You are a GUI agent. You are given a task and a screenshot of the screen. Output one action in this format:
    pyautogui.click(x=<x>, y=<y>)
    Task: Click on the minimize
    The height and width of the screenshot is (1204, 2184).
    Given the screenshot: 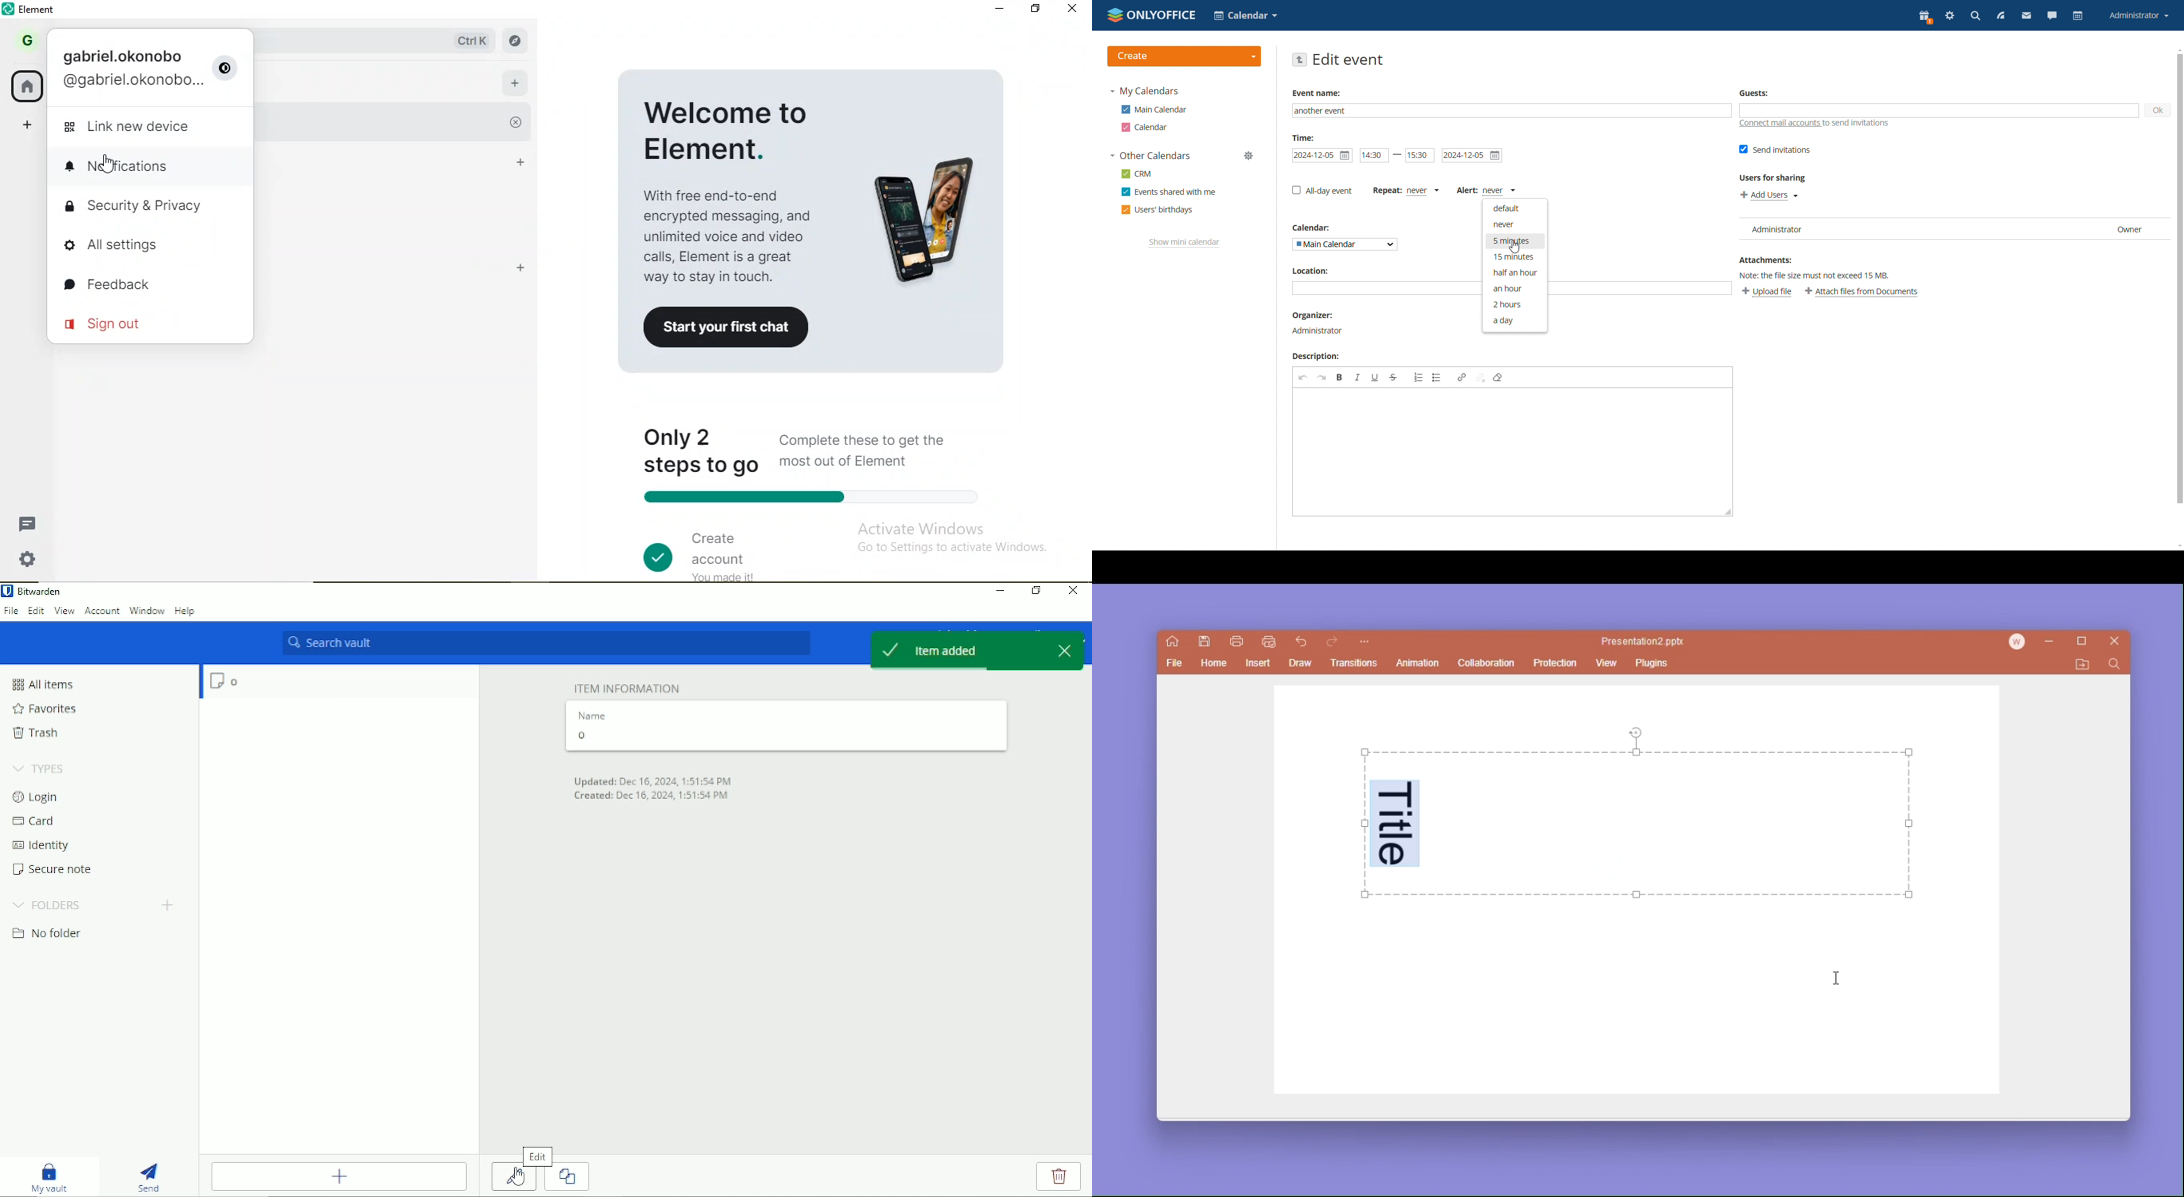 What is the action you would take?
    pyautogui.click(x=2053, y=643)
    